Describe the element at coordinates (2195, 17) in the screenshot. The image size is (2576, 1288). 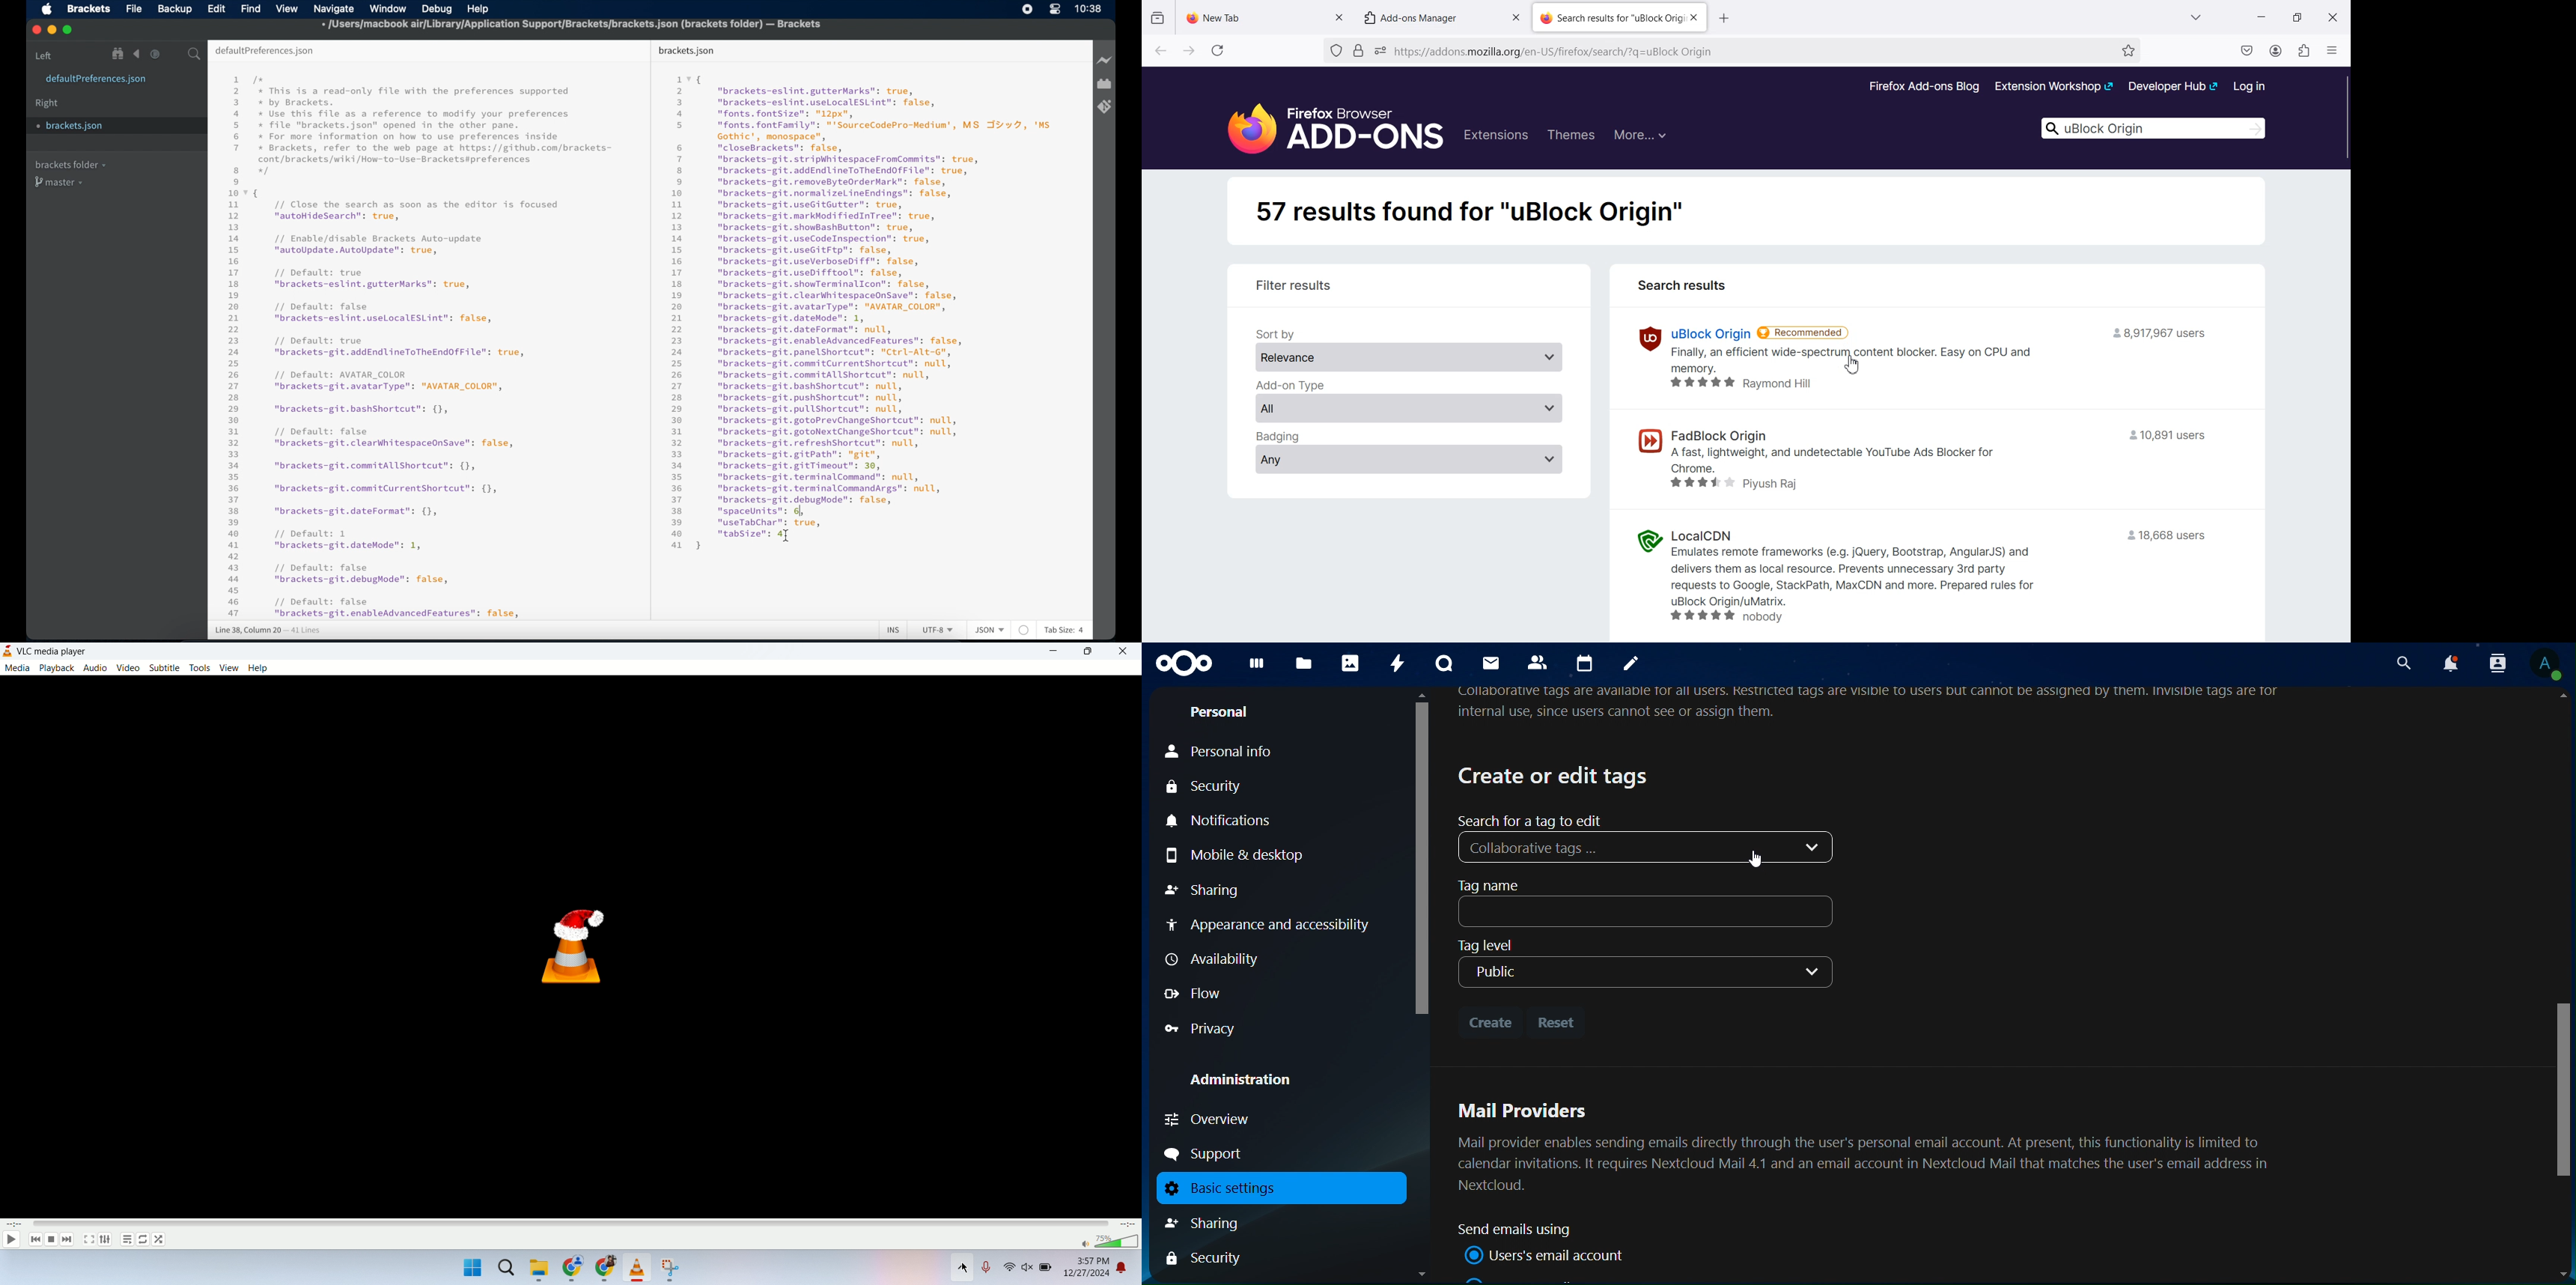
I see `List all Tab` at that location.